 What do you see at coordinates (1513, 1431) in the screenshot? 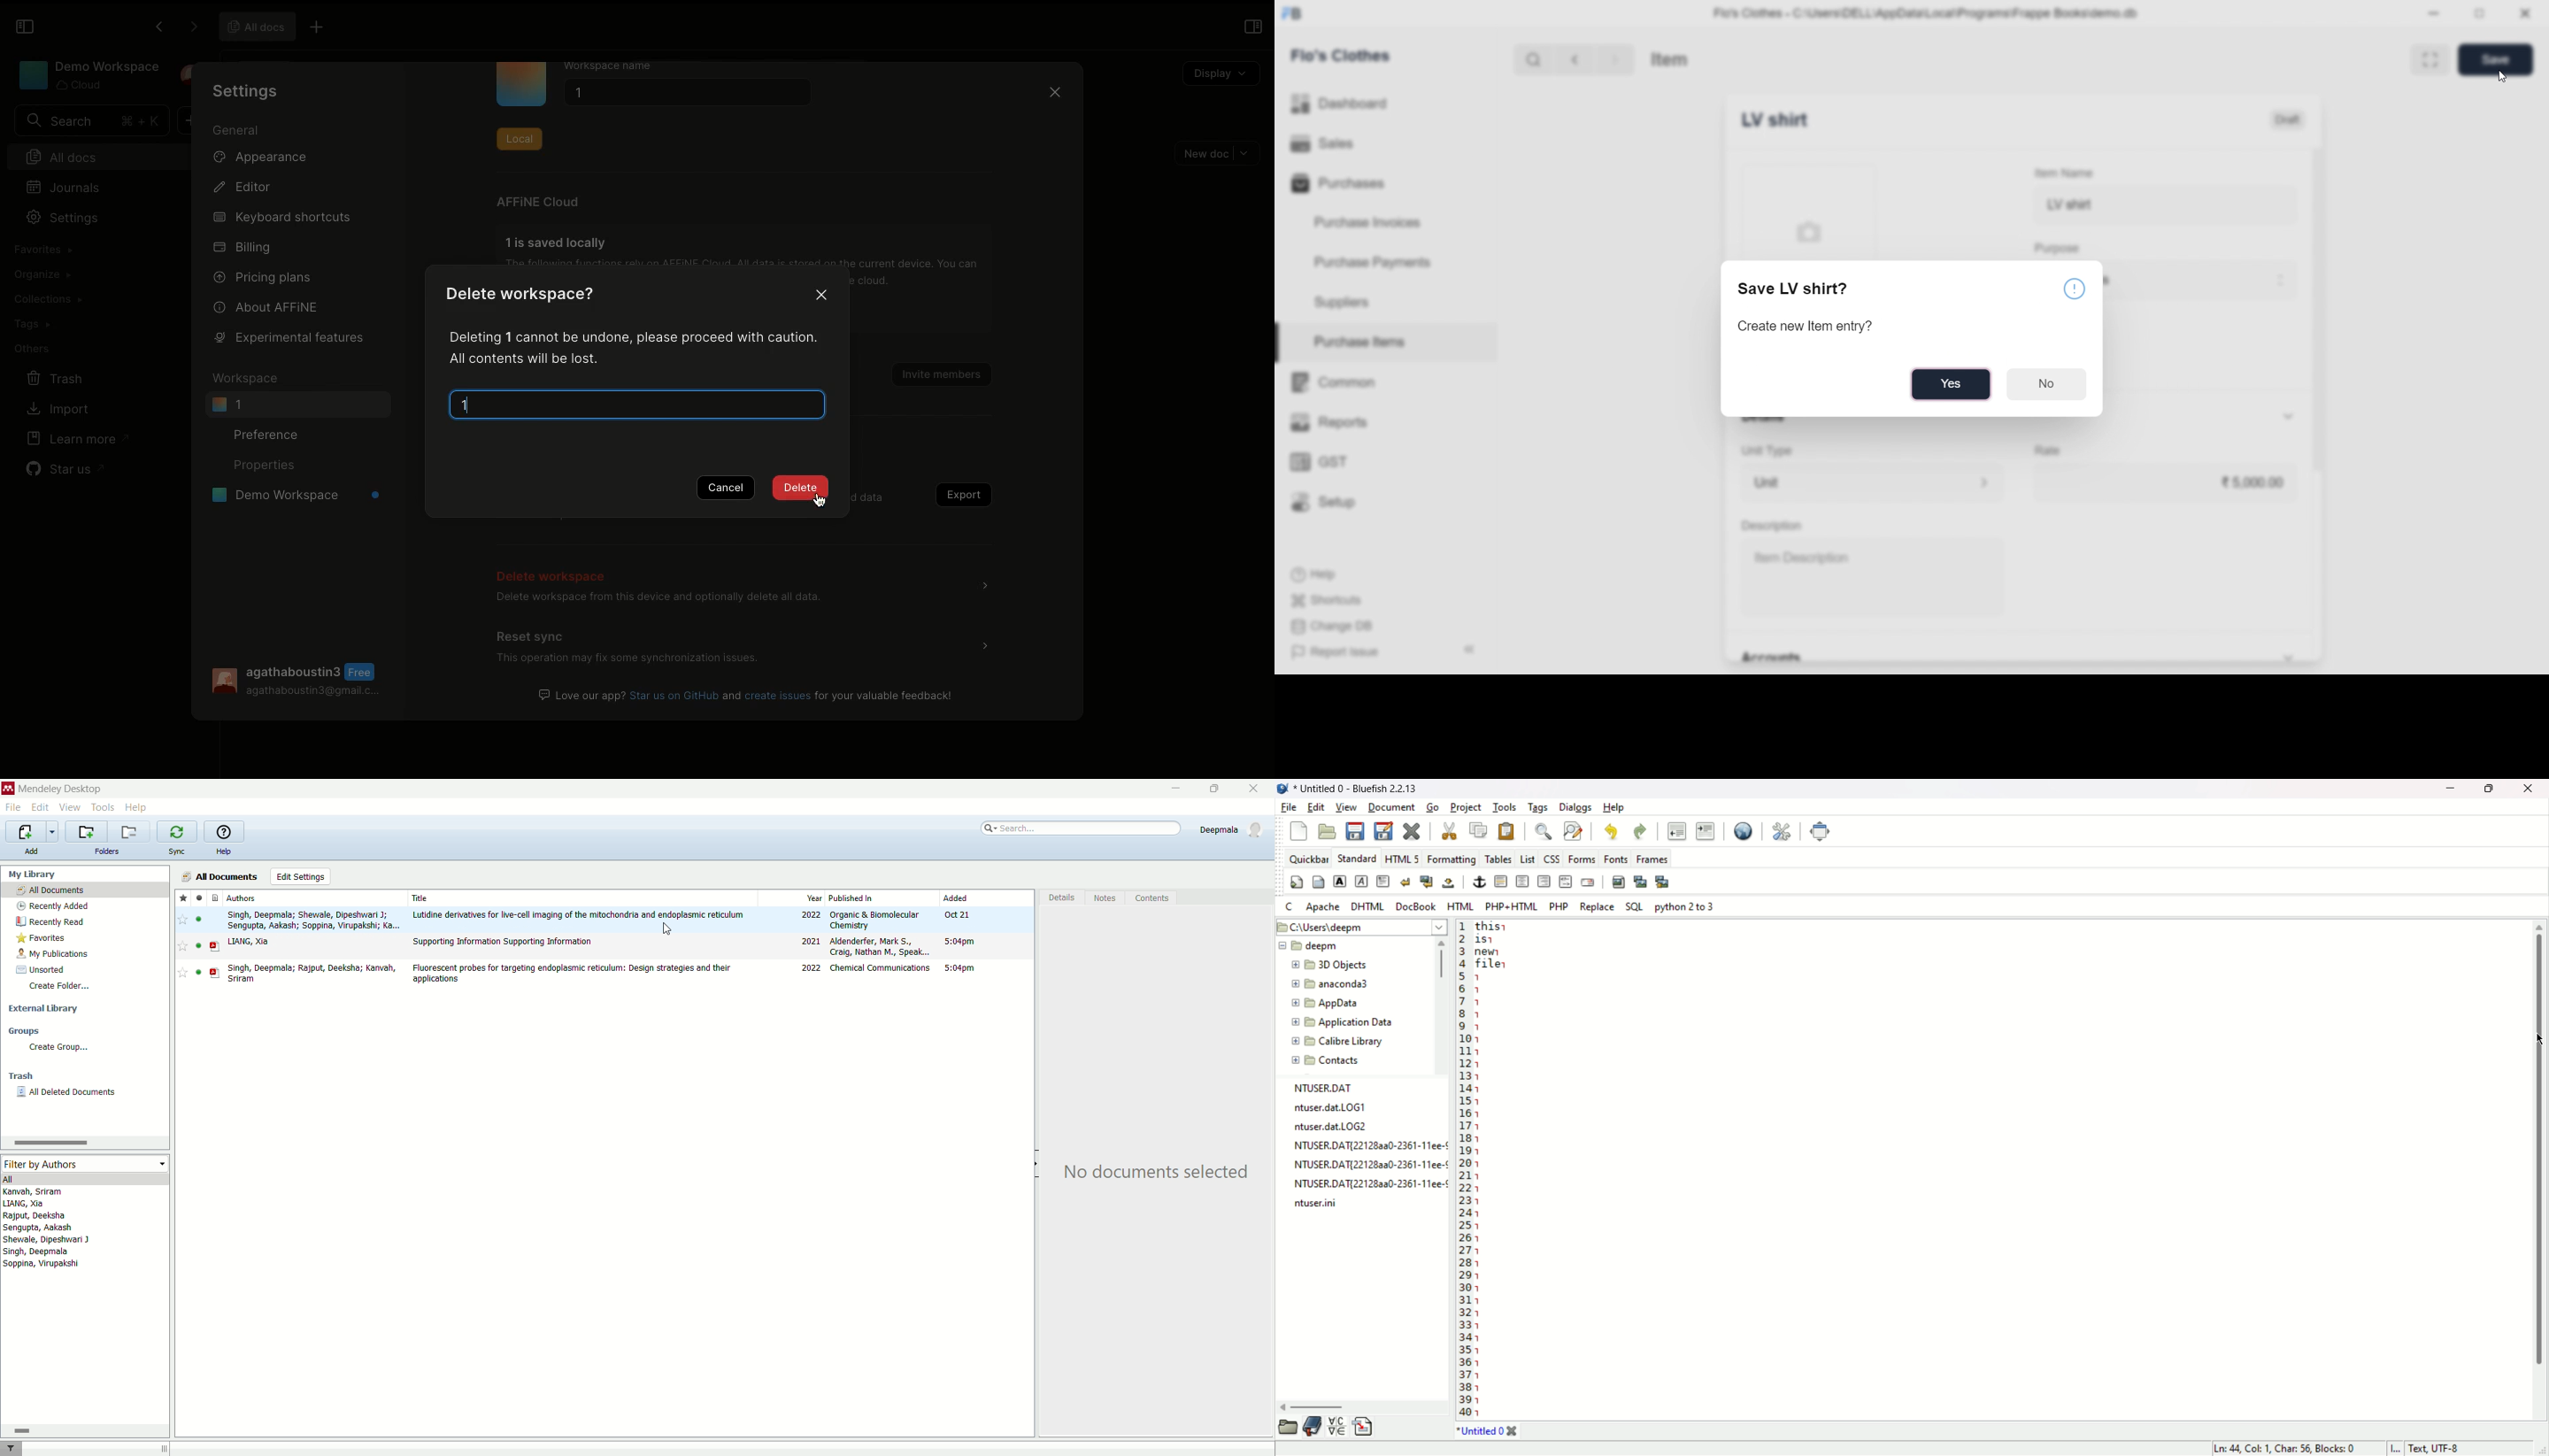
I see `close` at bounding box center [1513, 1431].